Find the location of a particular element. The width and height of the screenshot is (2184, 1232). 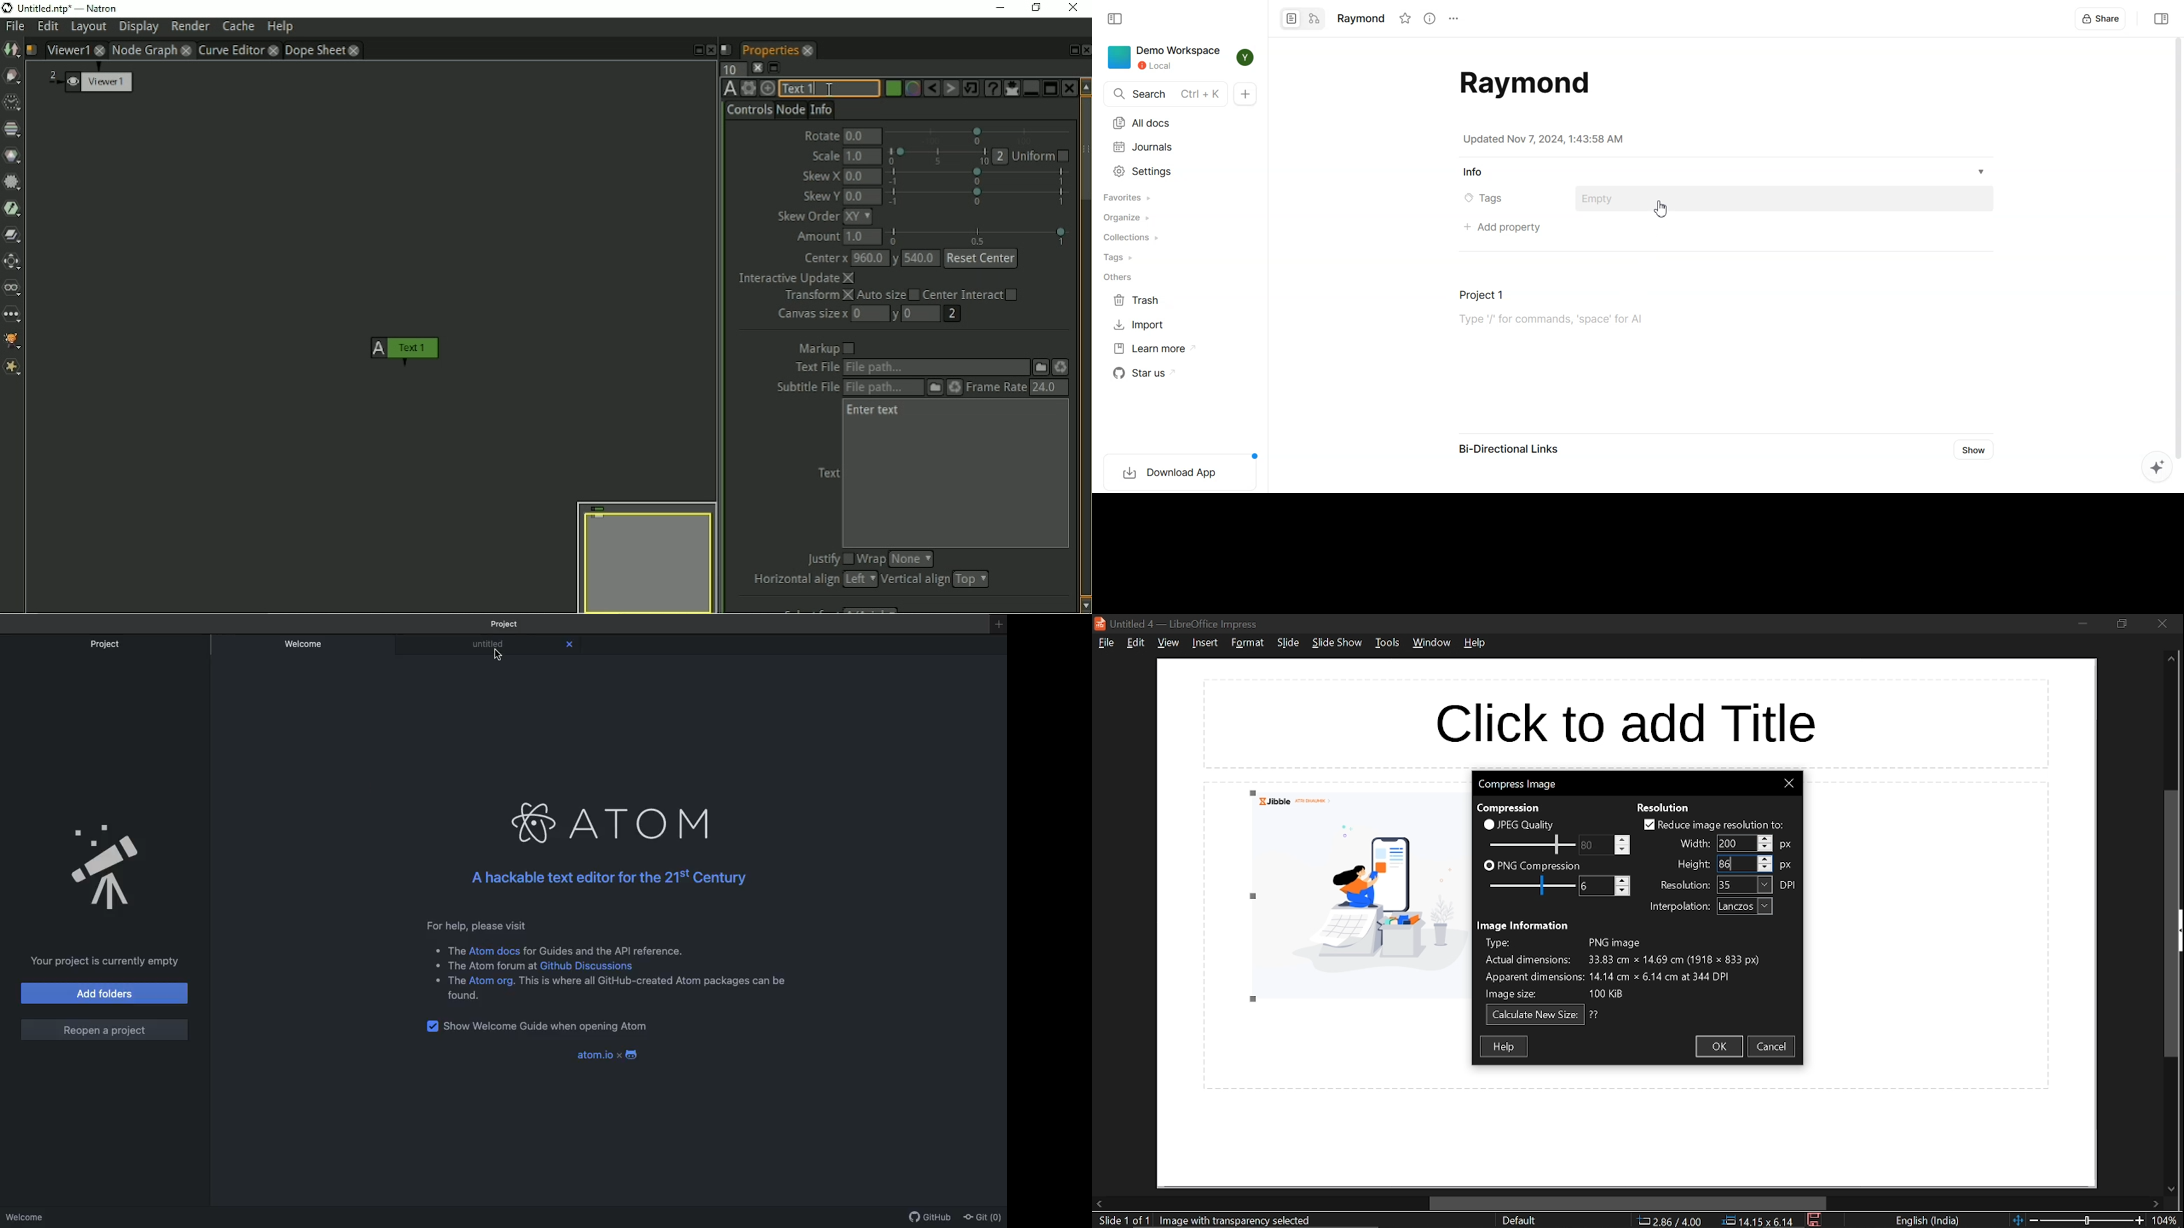

position is located at coordinates (1758, 1221).